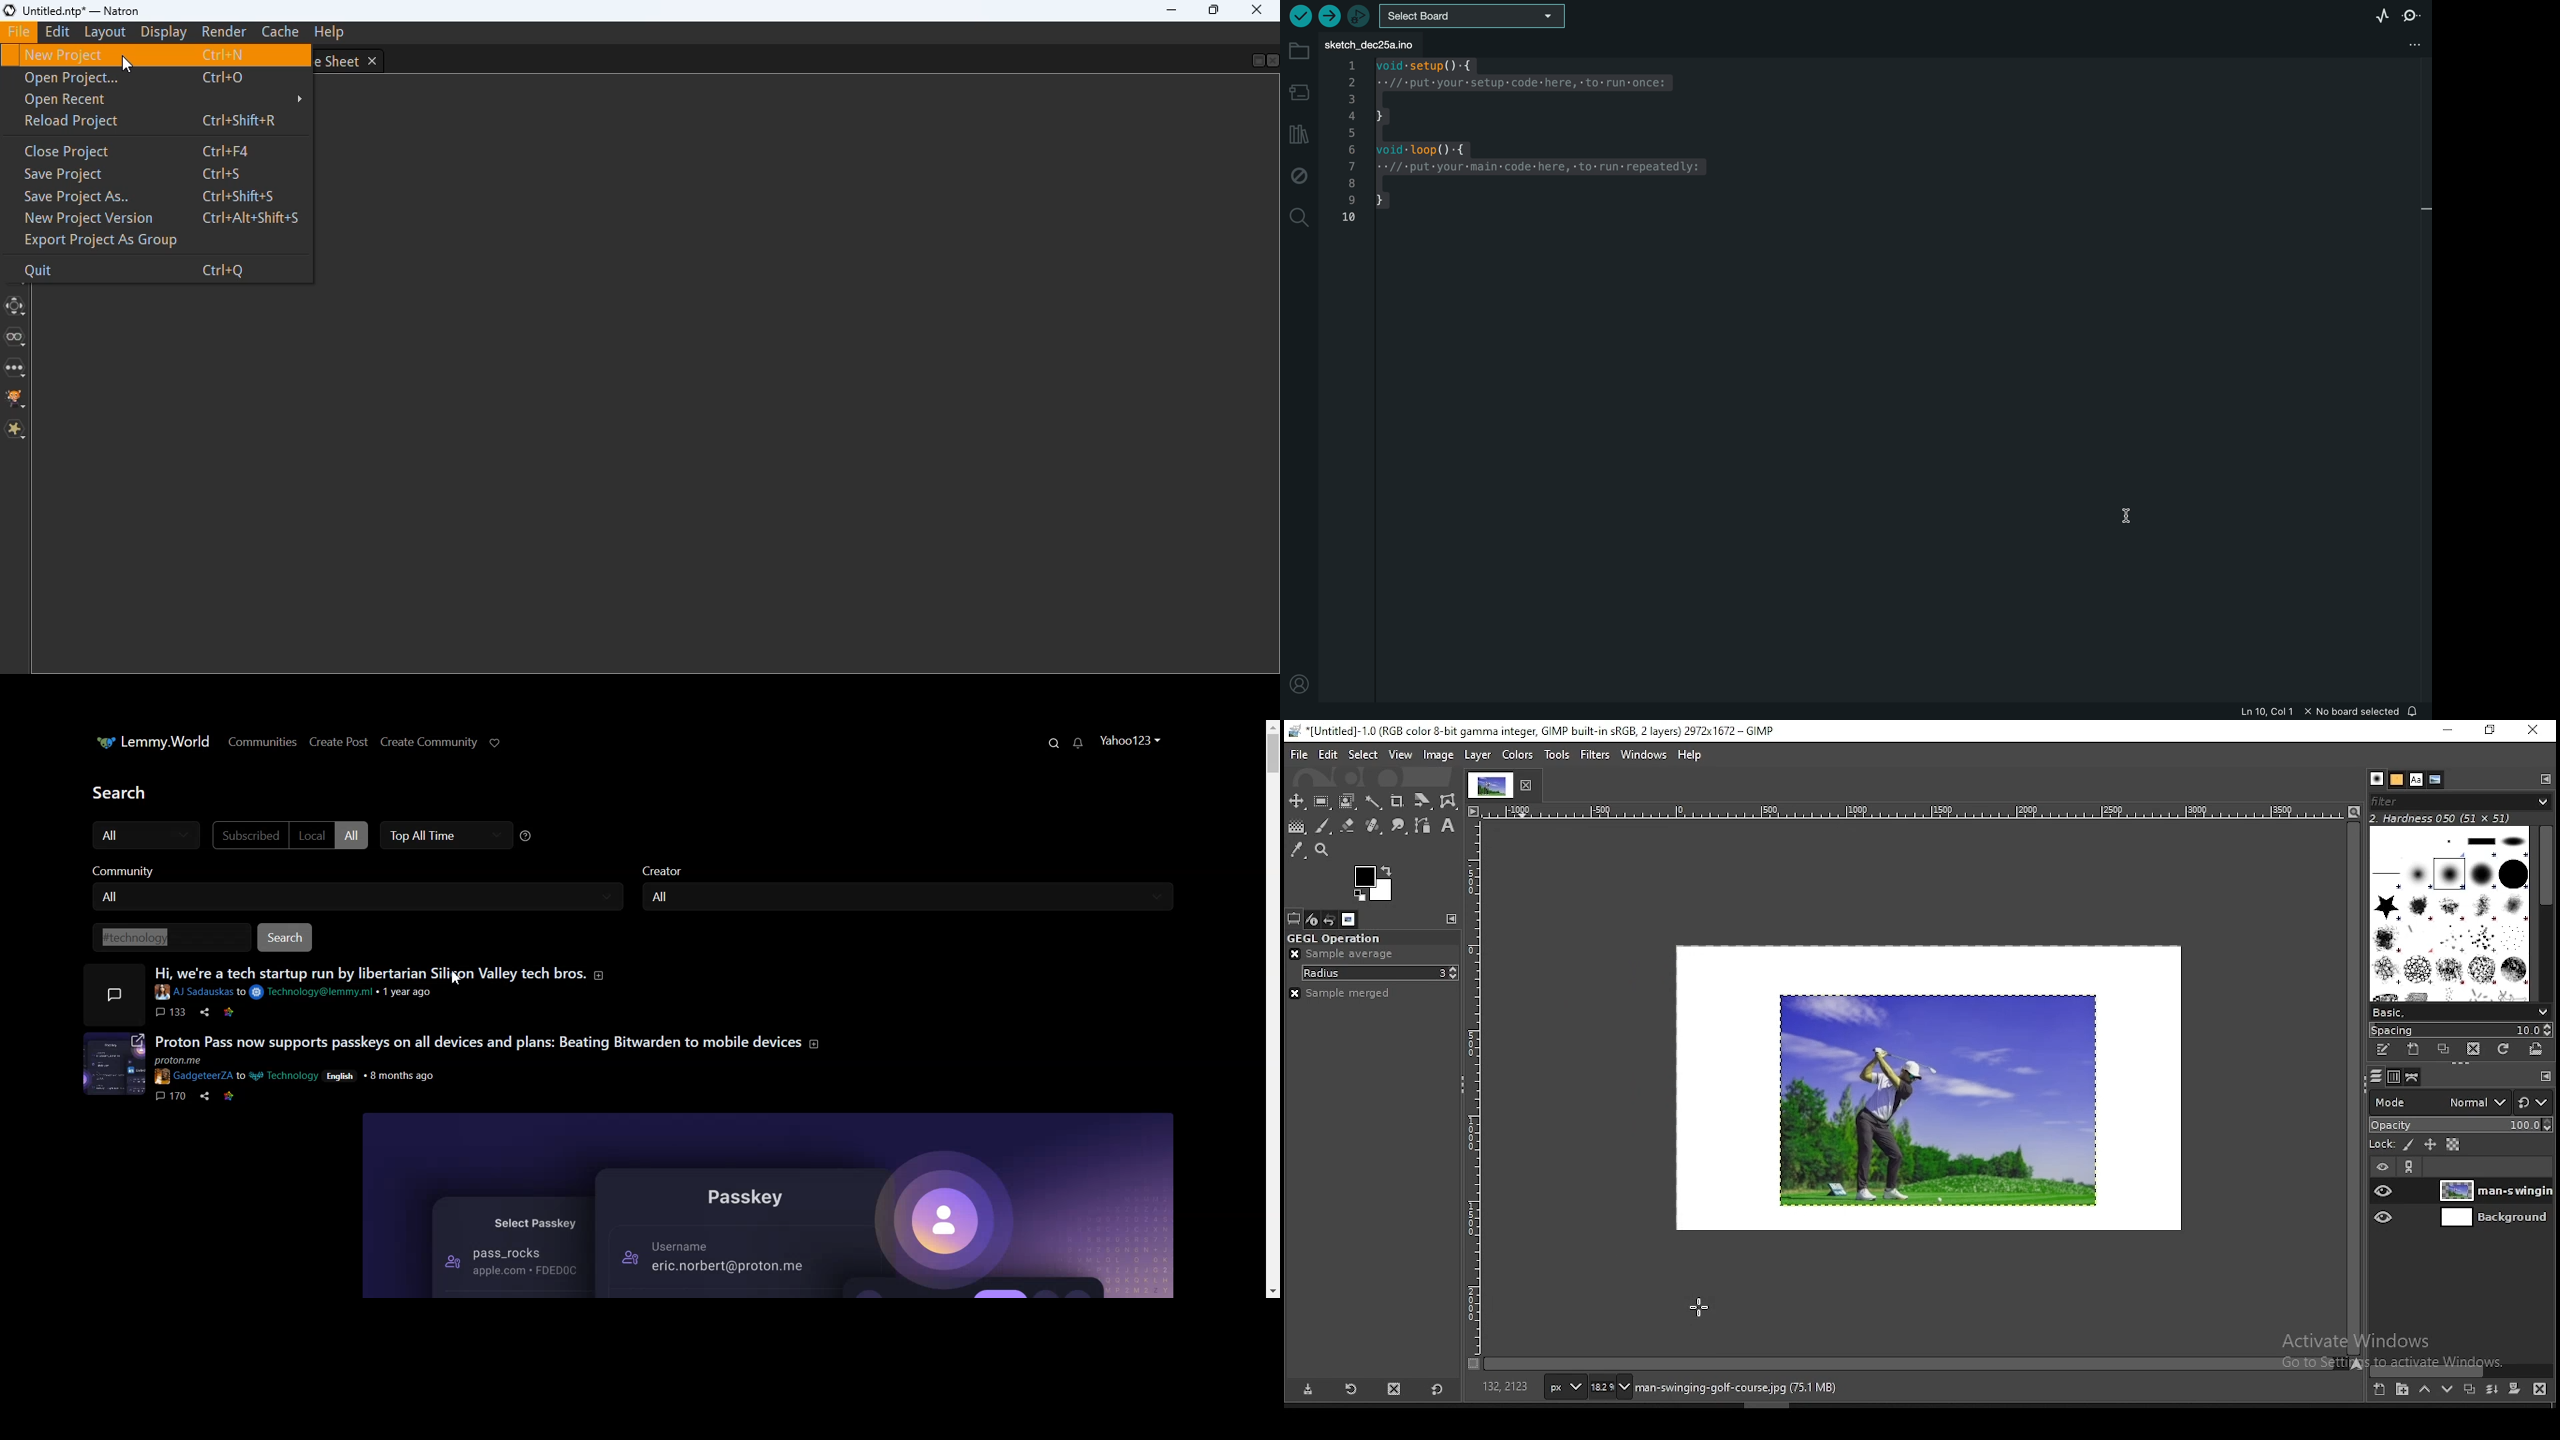 The height and width of the screenshot is (1456, 2576). What do you see at coordinates (1475, 1089) in the screenshot?
I see `horizontal scale` at bounding box center [1475, 1089].